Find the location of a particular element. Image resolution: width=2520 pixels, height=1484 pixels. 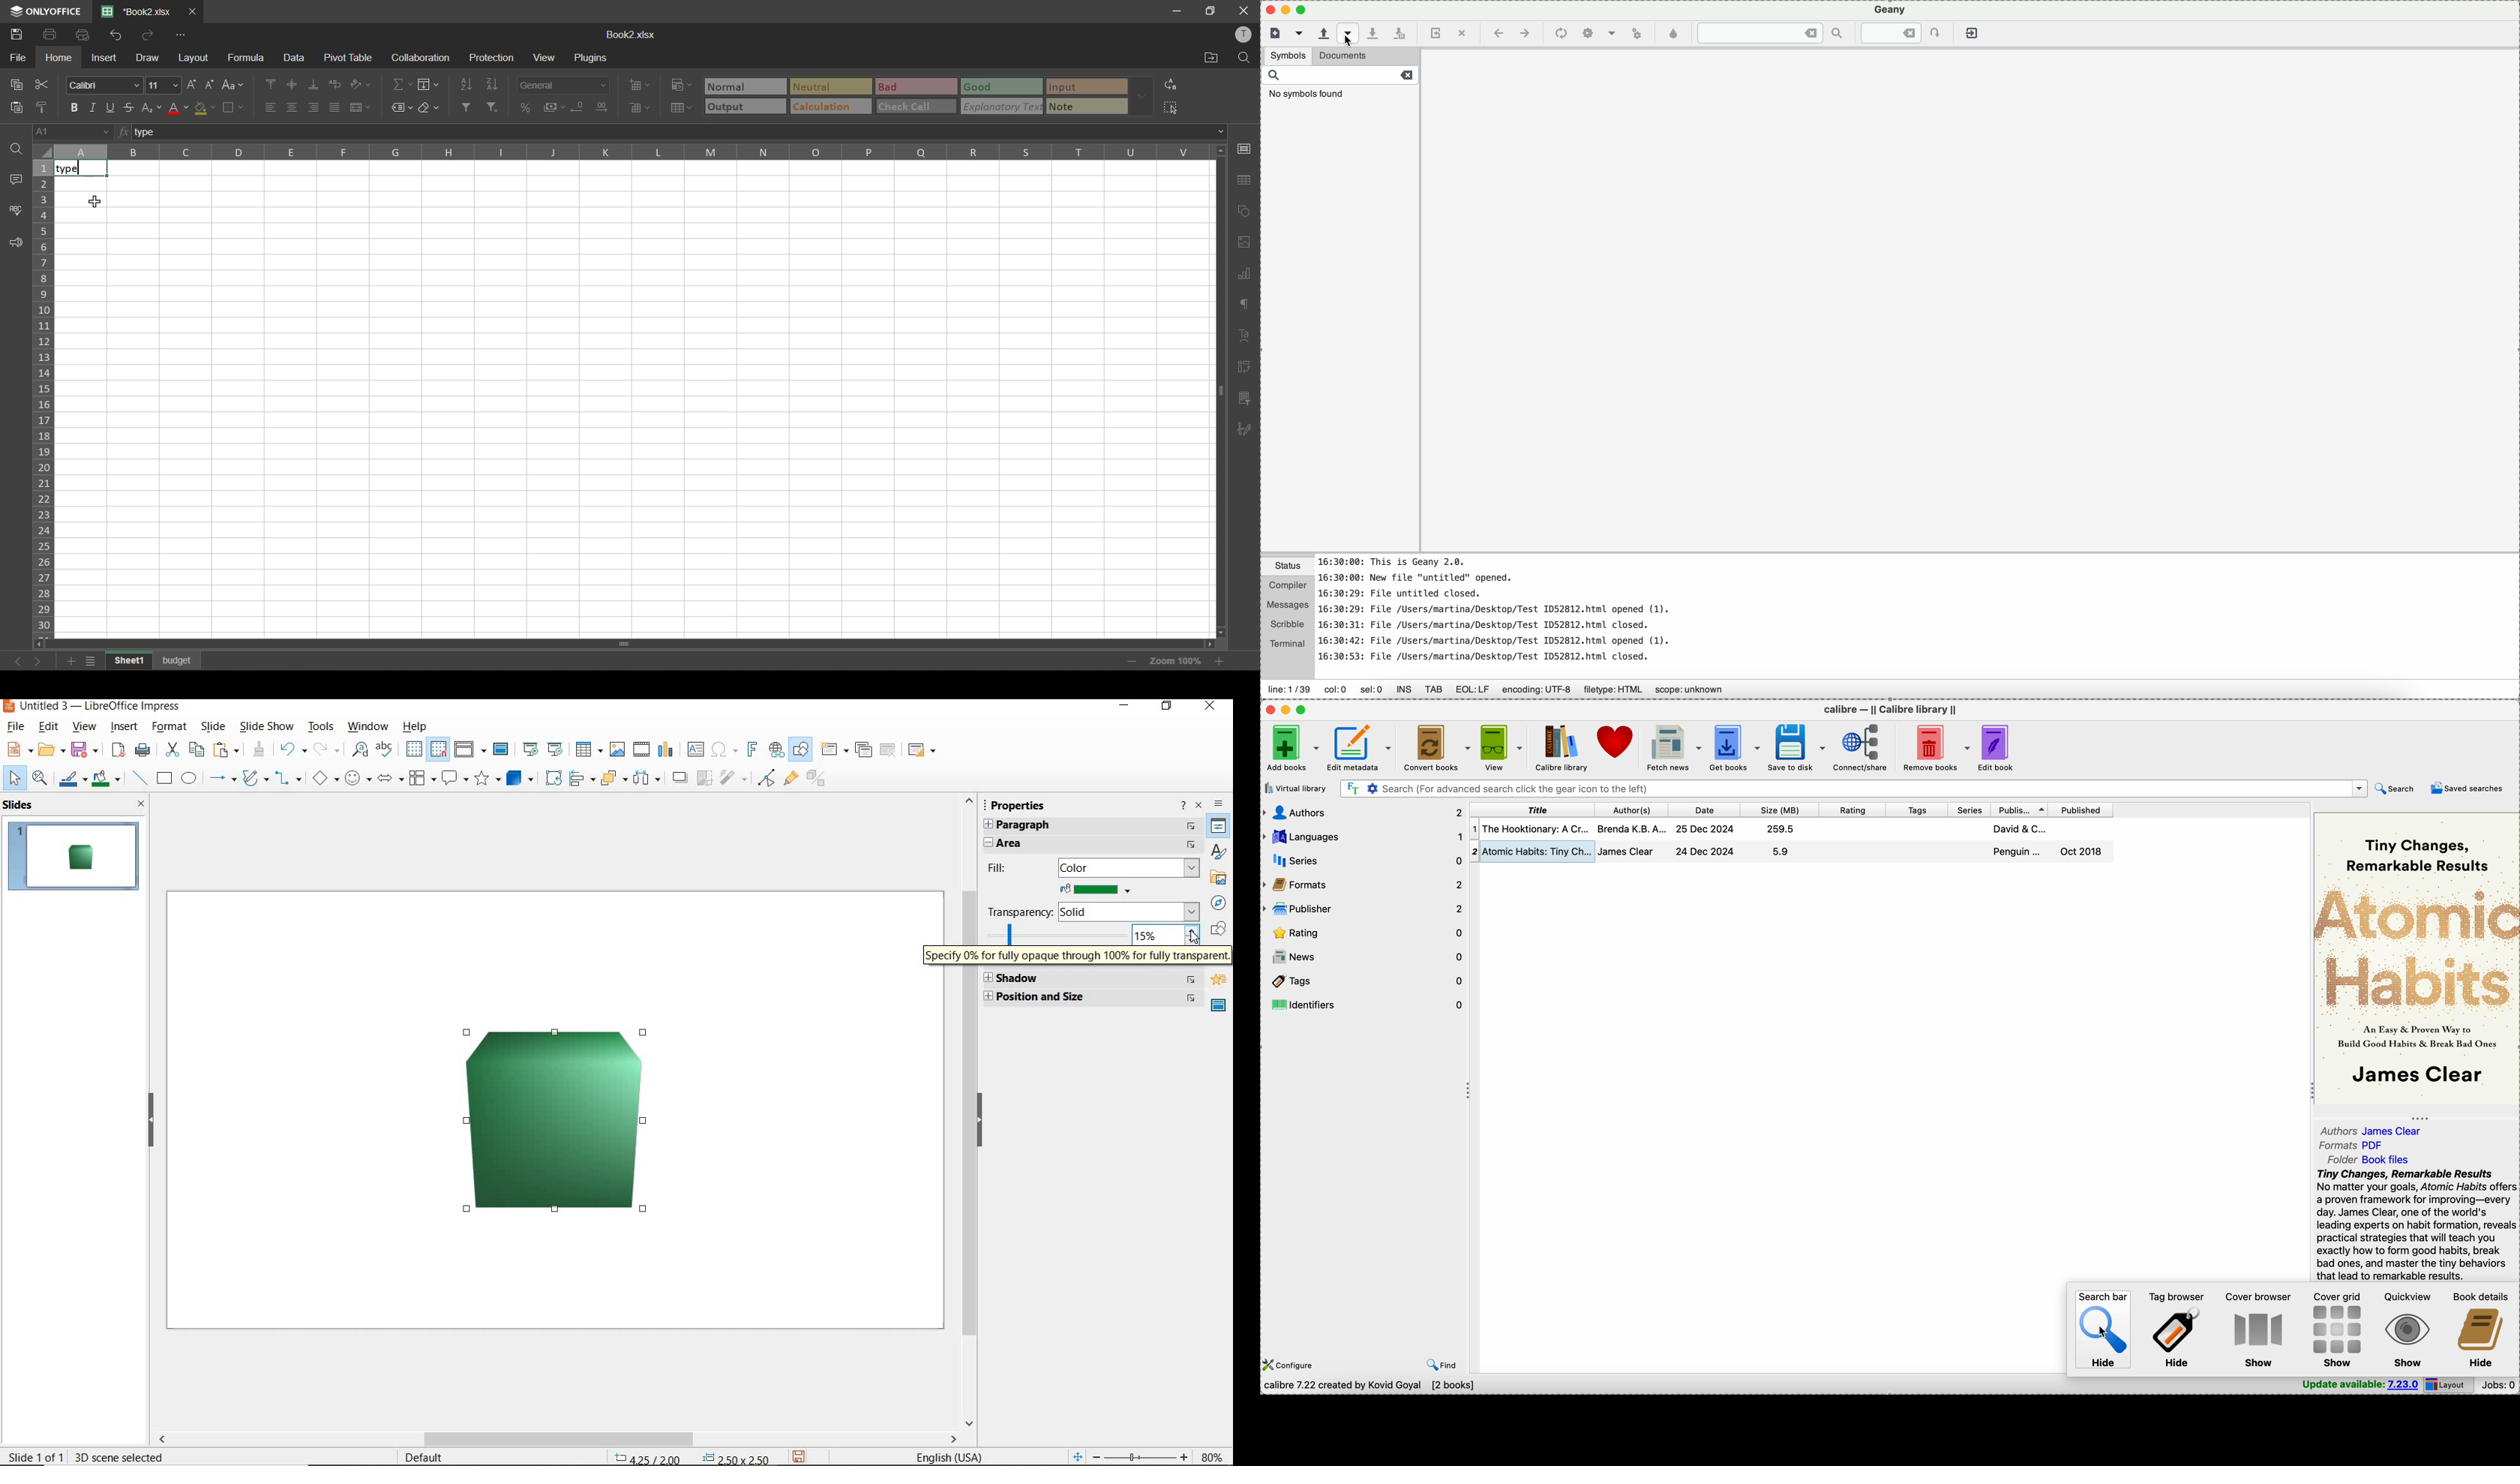

get books is located at coordinates (1734, 747).